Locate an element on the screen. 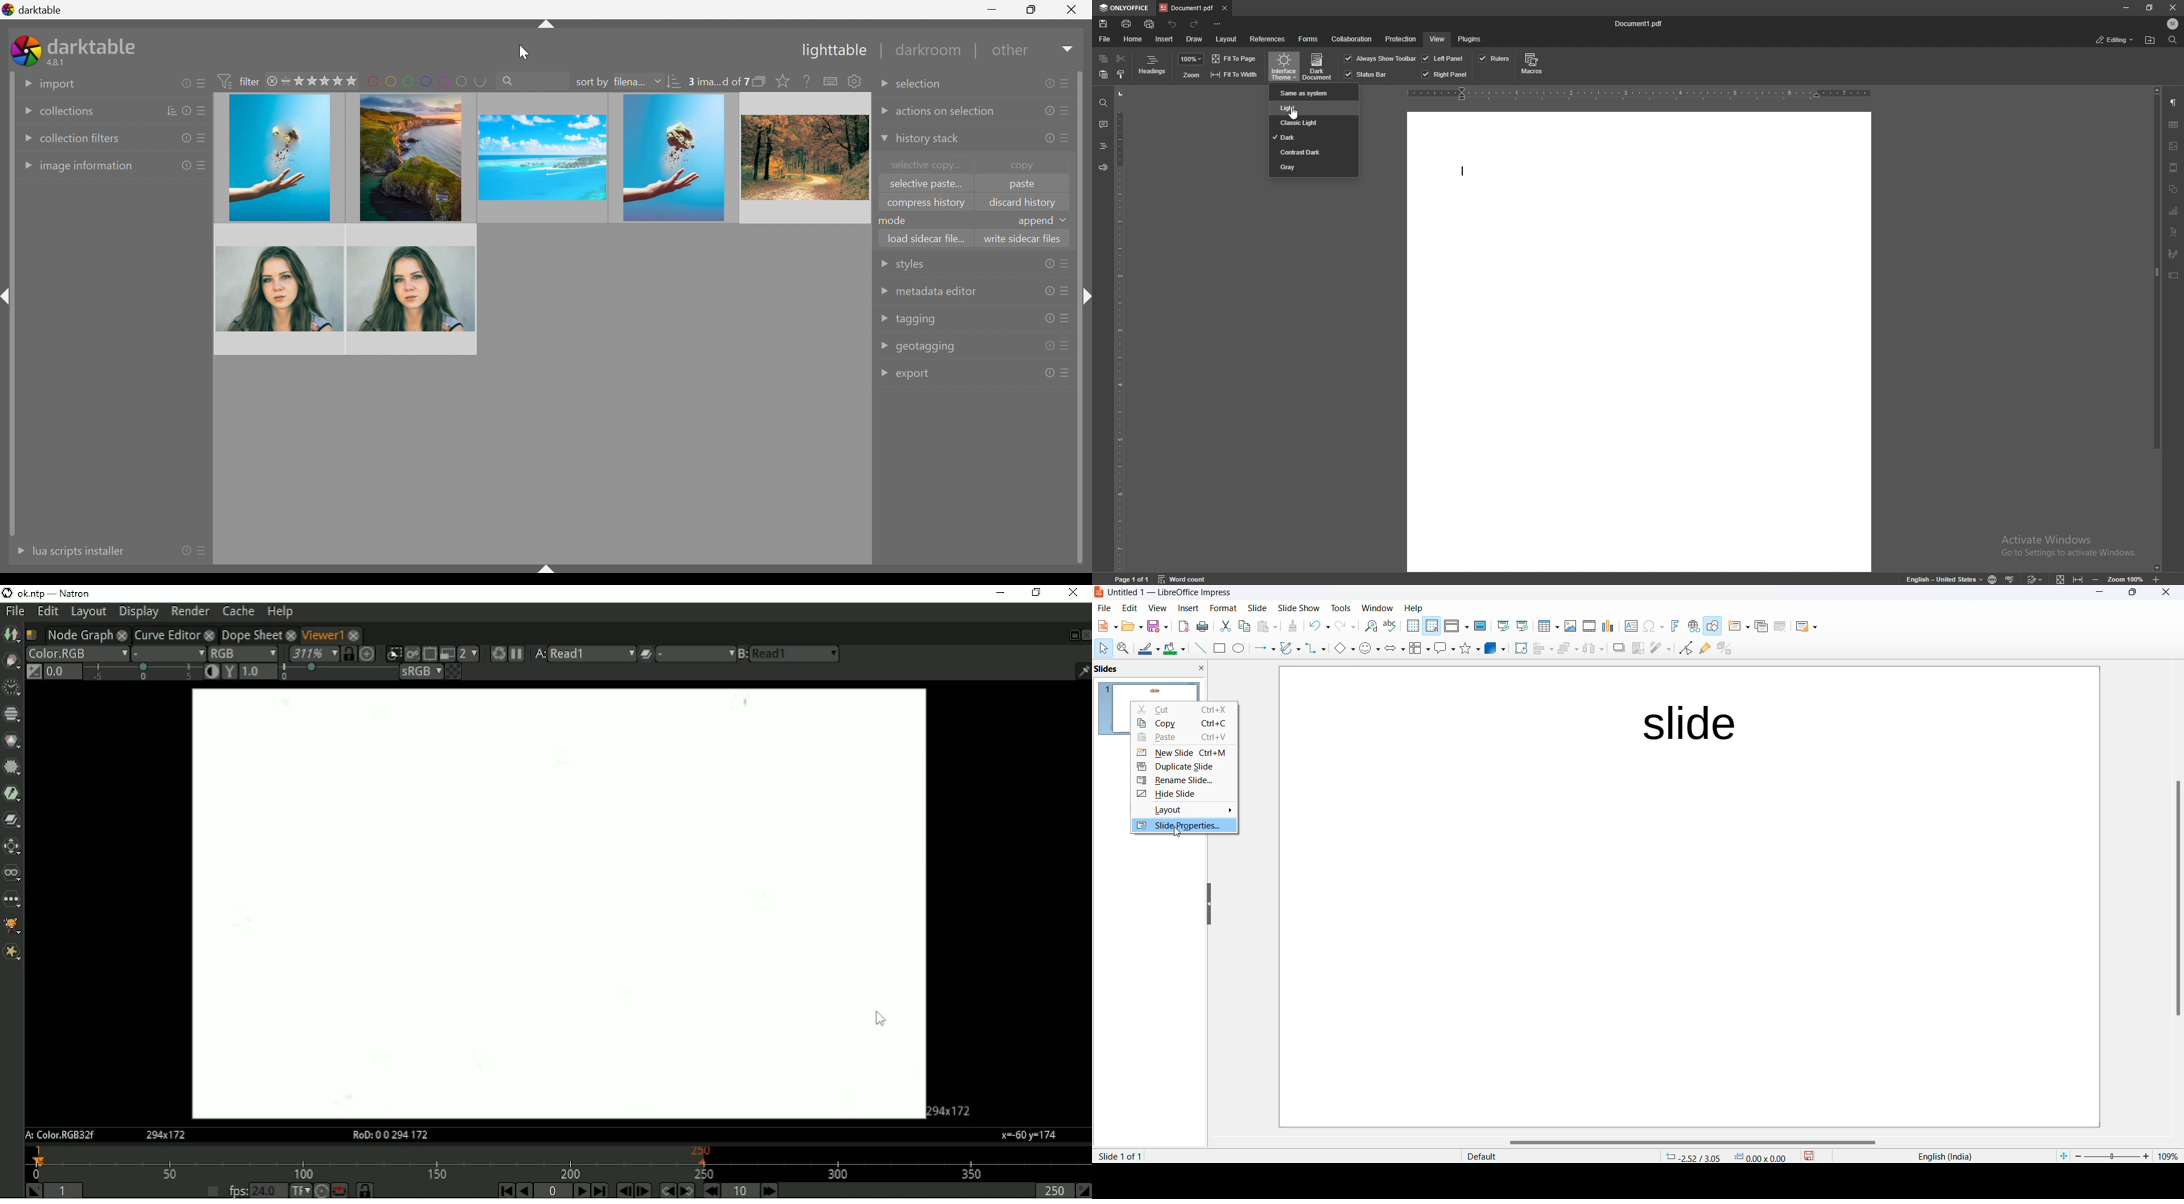 This screenshot has height=1204, width=2184. filter is located at coordinates (1660, 647).